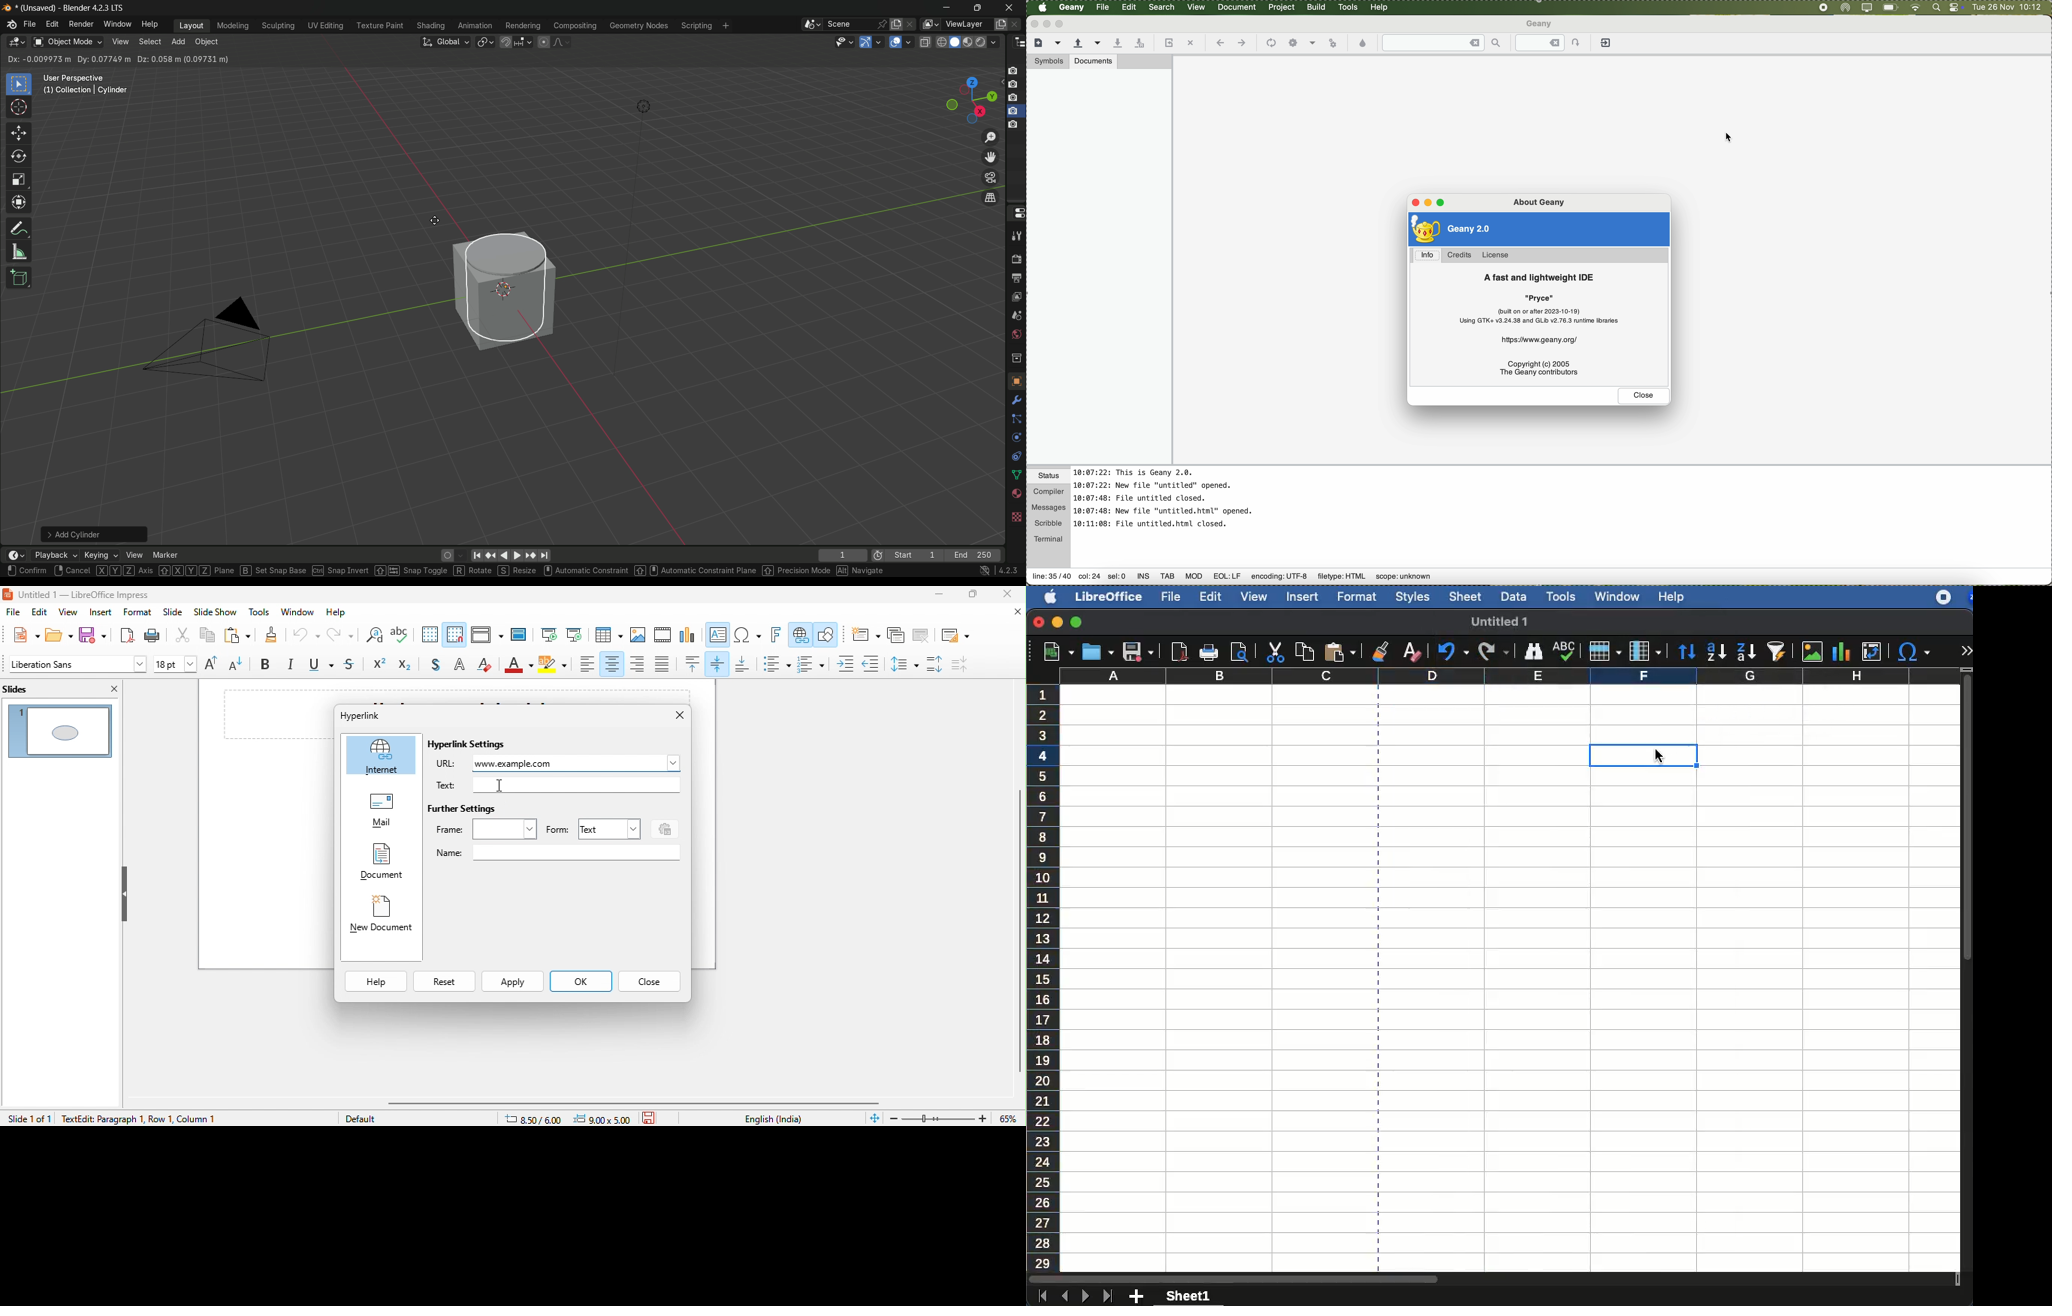 This screenshot has height=1316, width=2072. Describe the element at coordinates (743, 665) in the screenshot. I see `align bottom` at that location.